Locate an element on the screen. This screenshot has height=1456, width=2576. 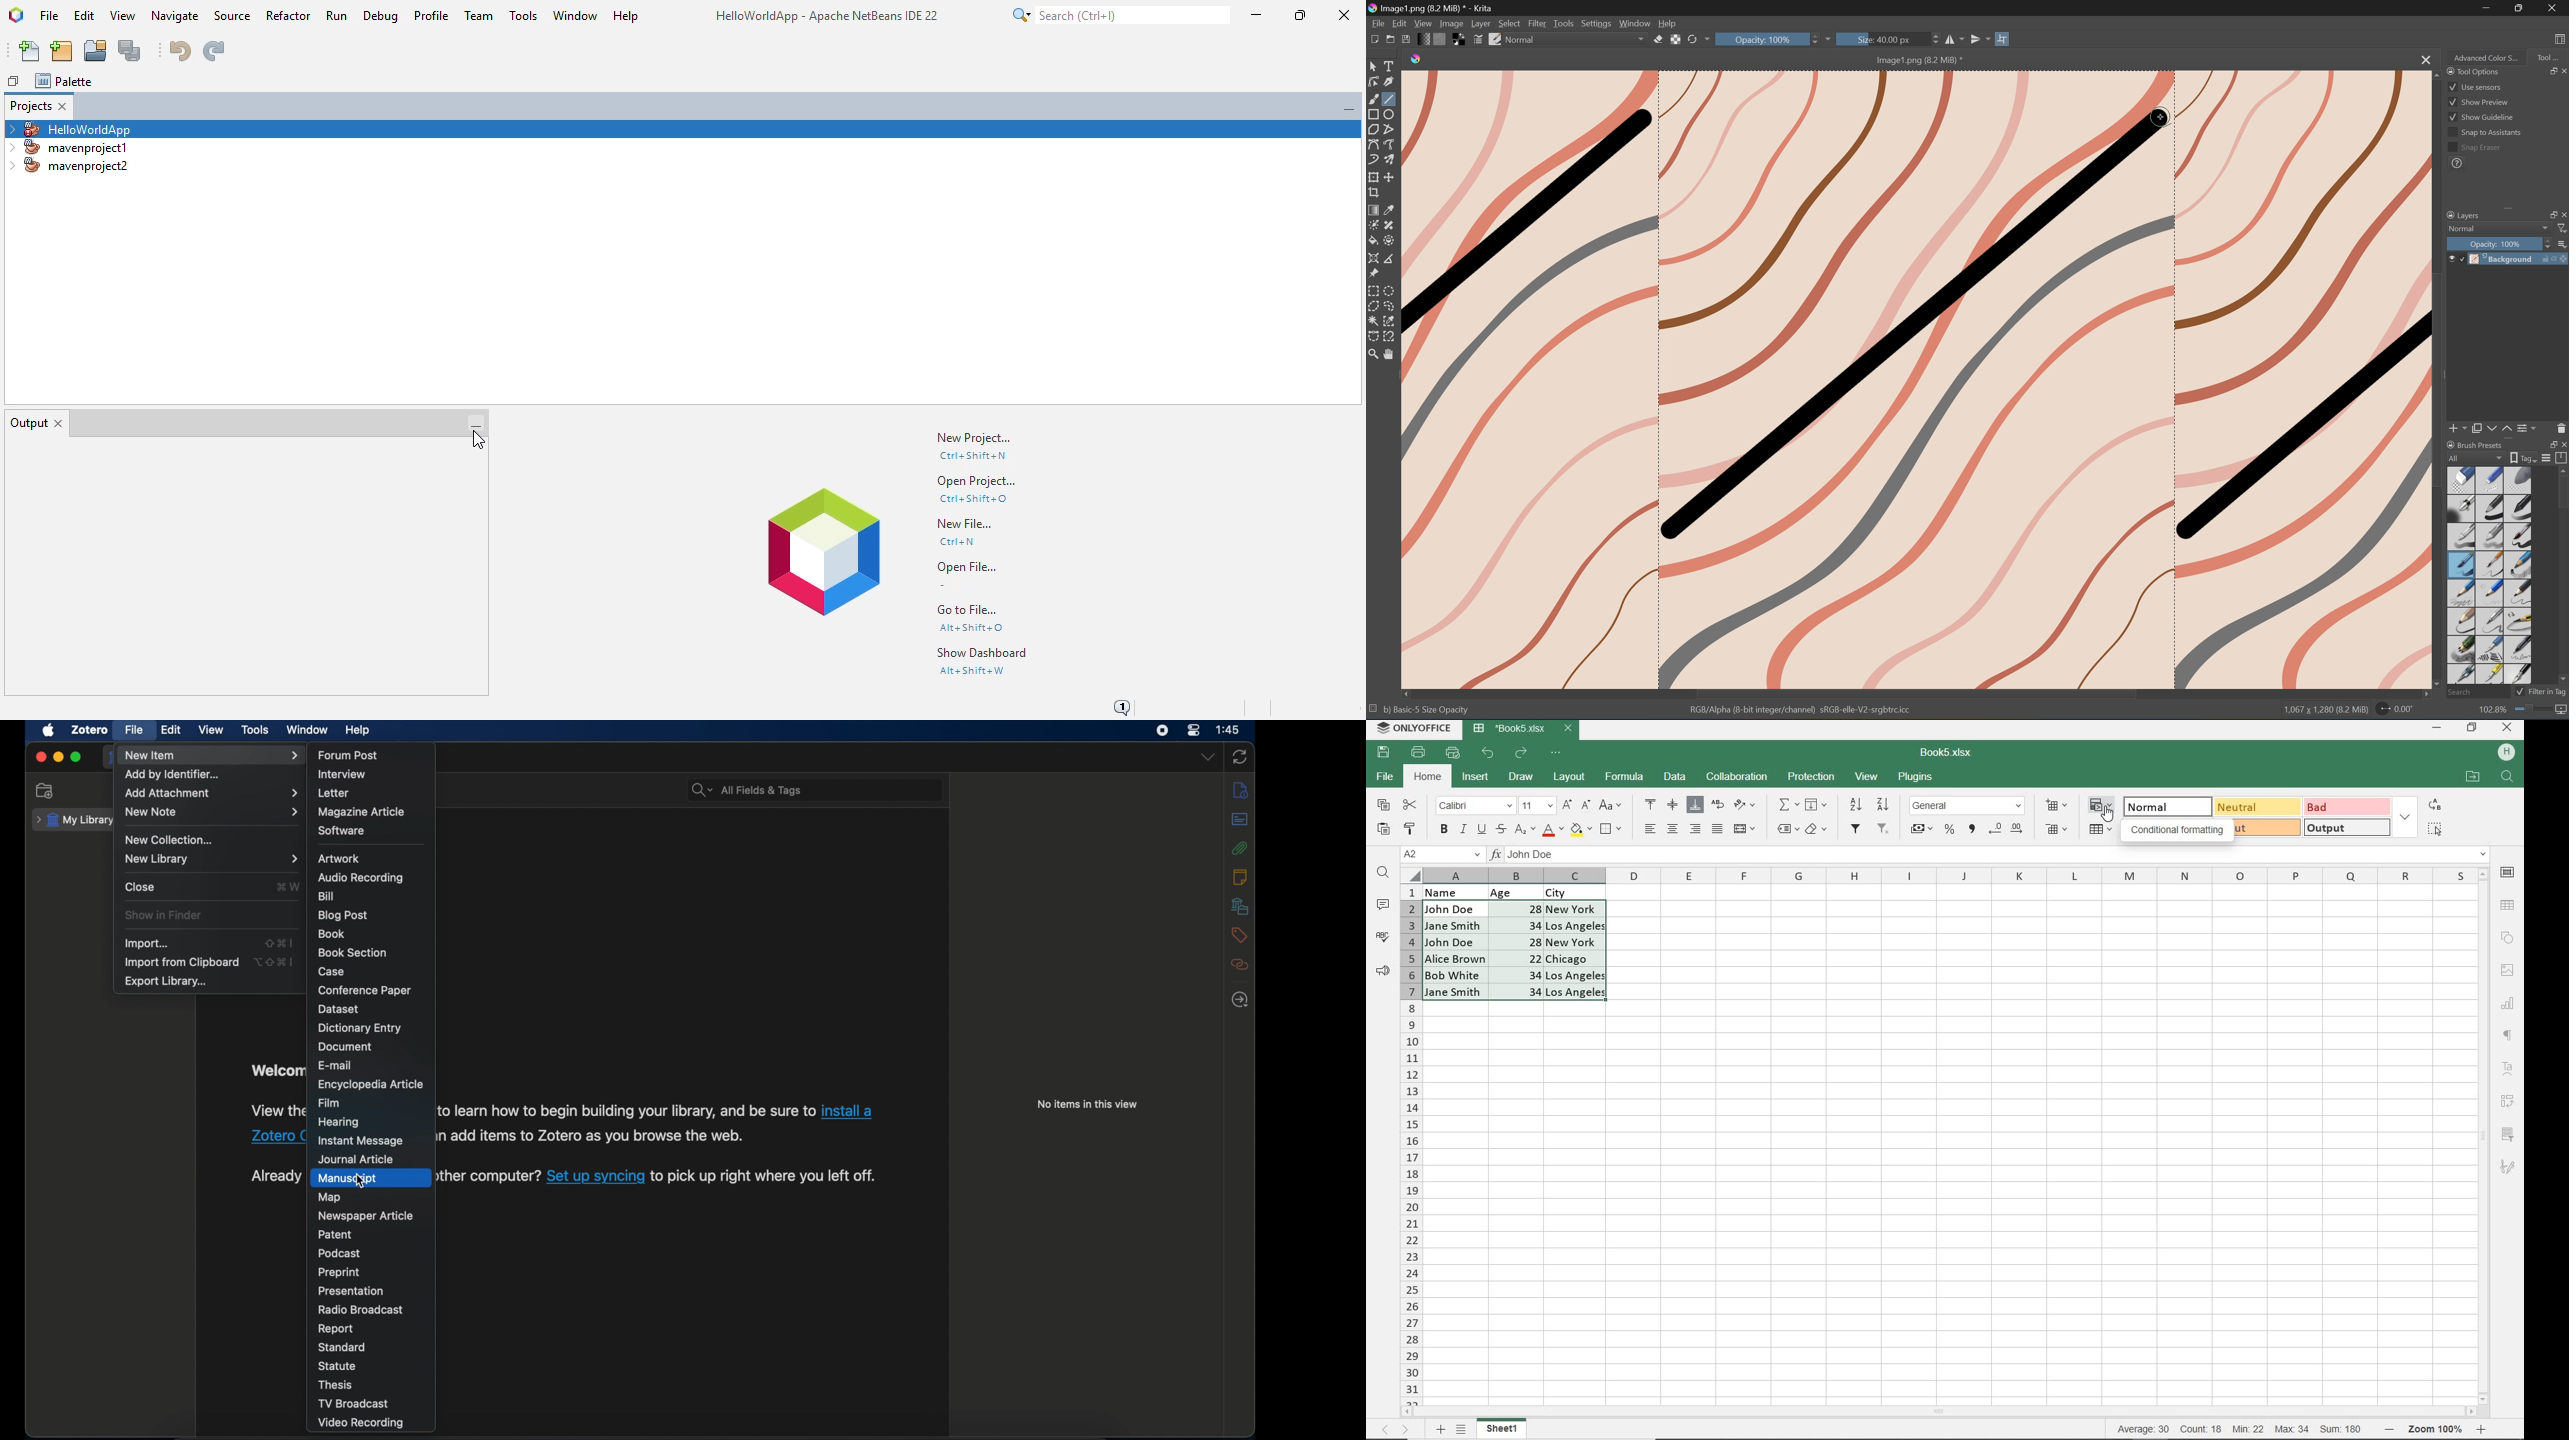
locate is located at coordinates (1239, 1000).